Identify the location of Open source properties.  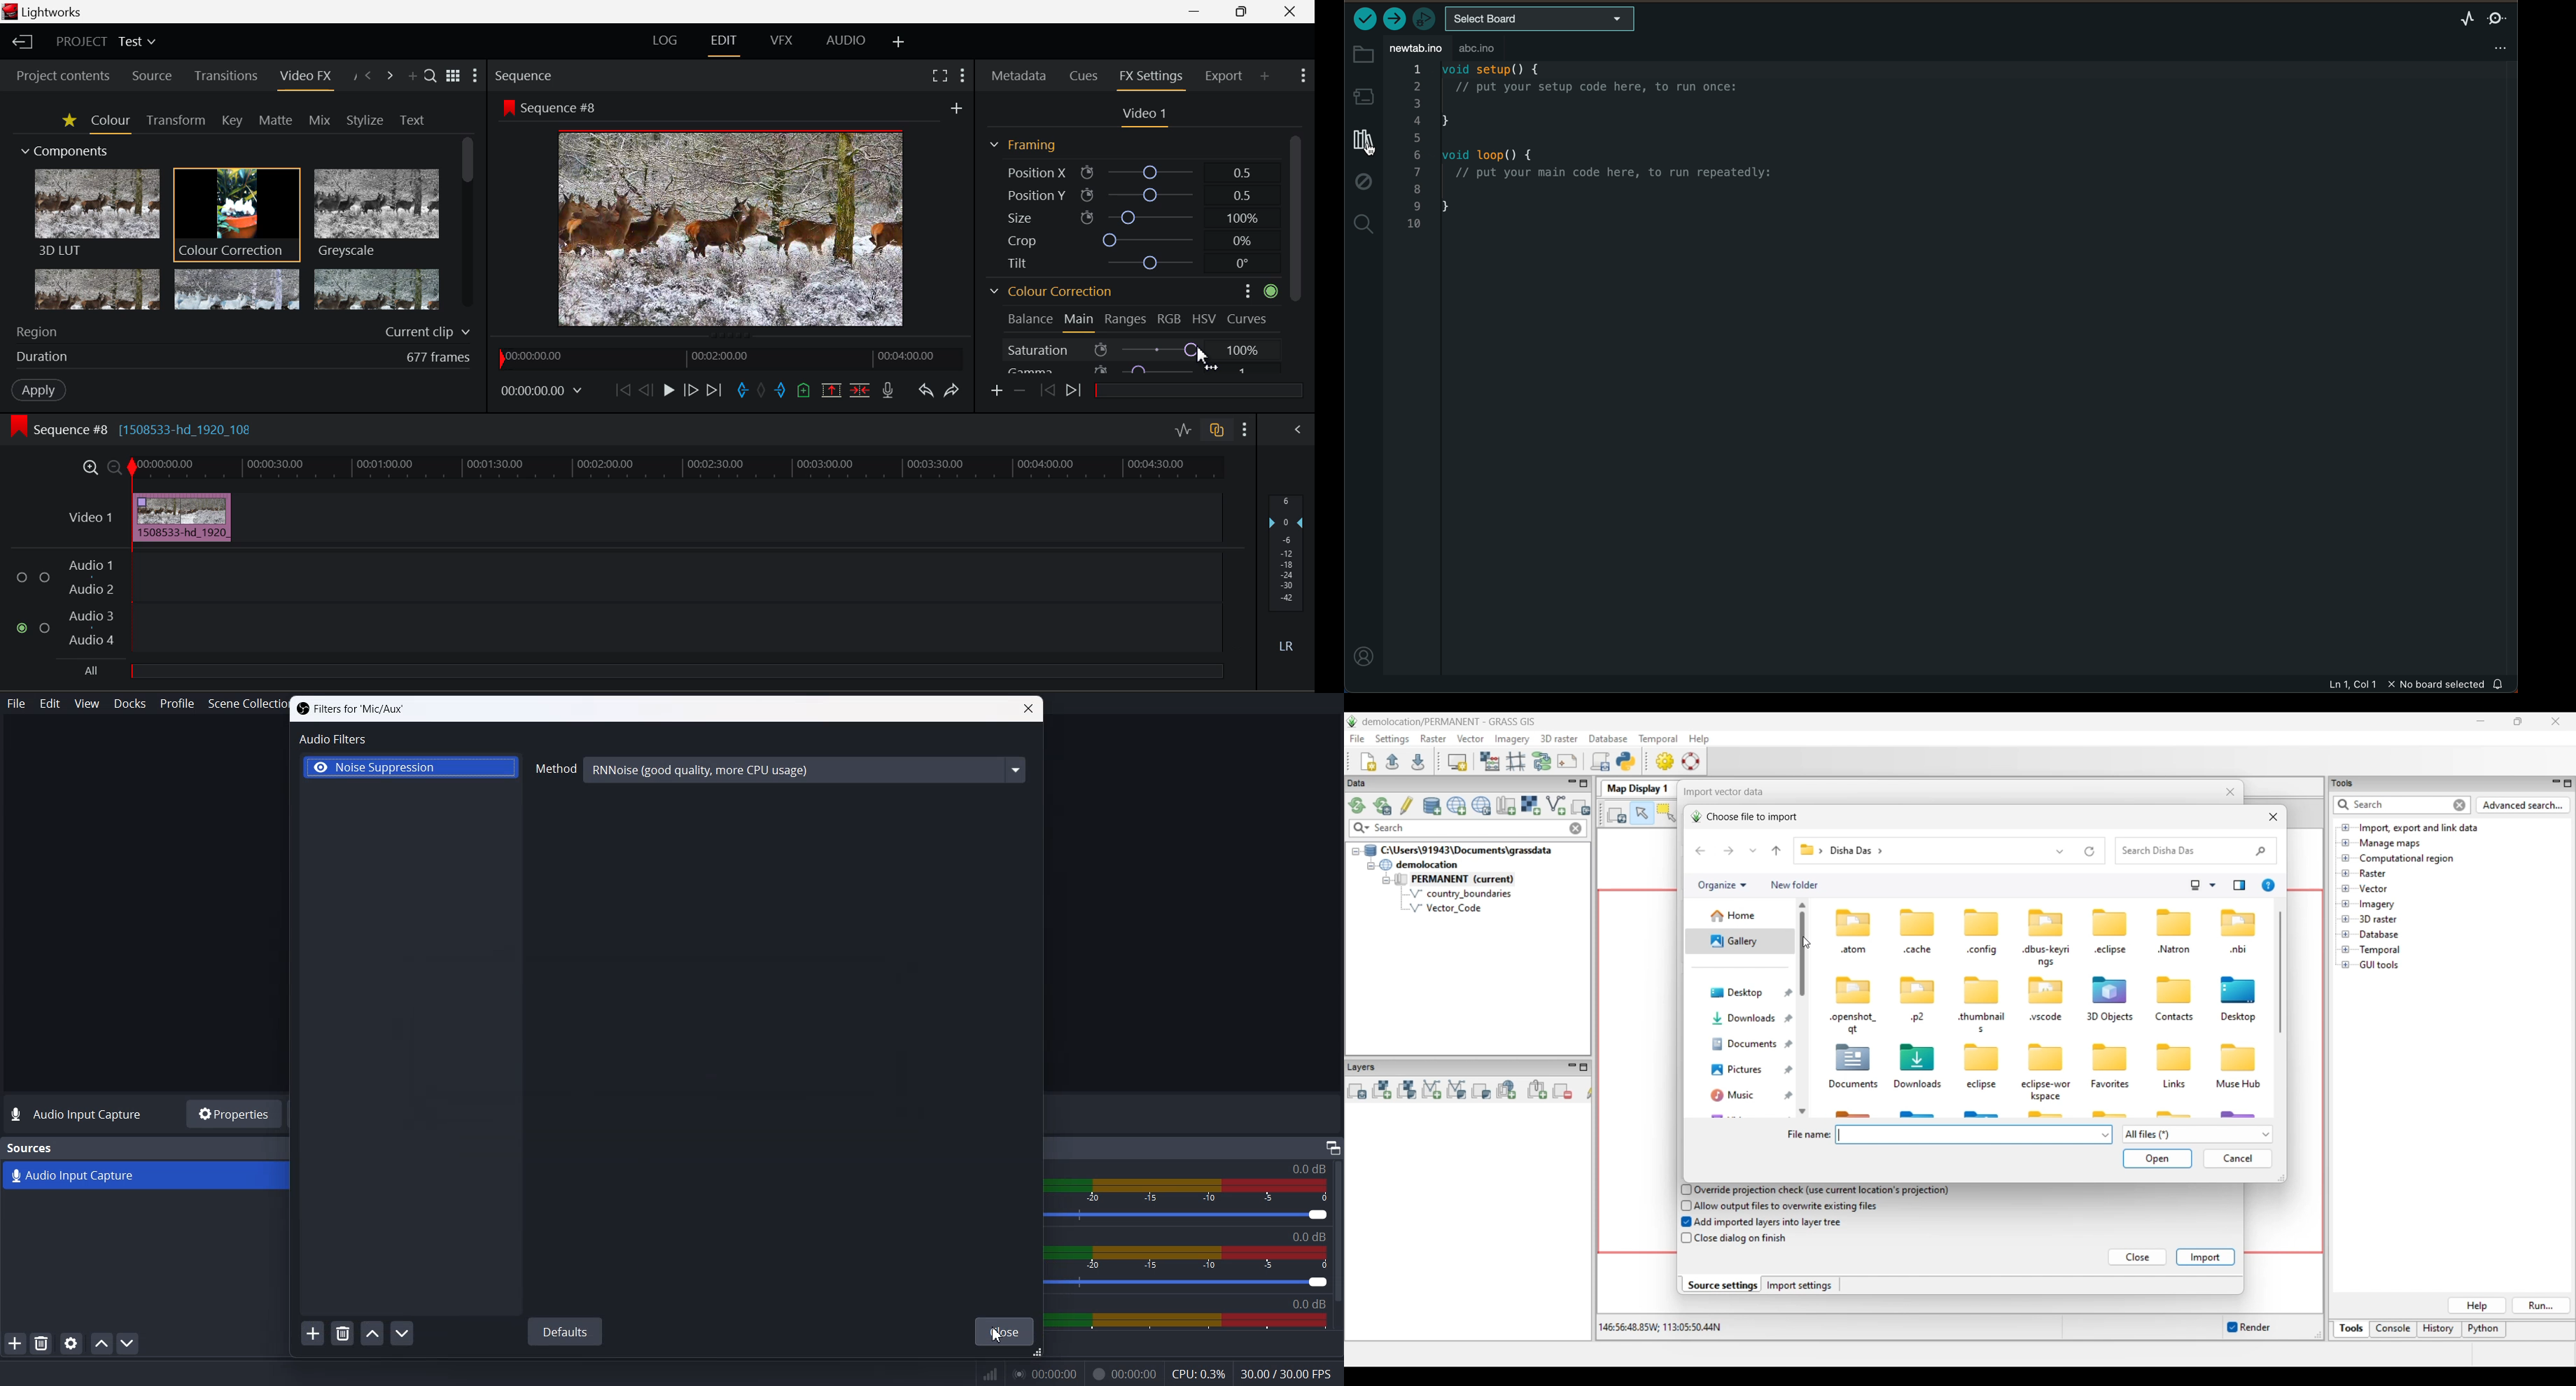
(70, 1343).